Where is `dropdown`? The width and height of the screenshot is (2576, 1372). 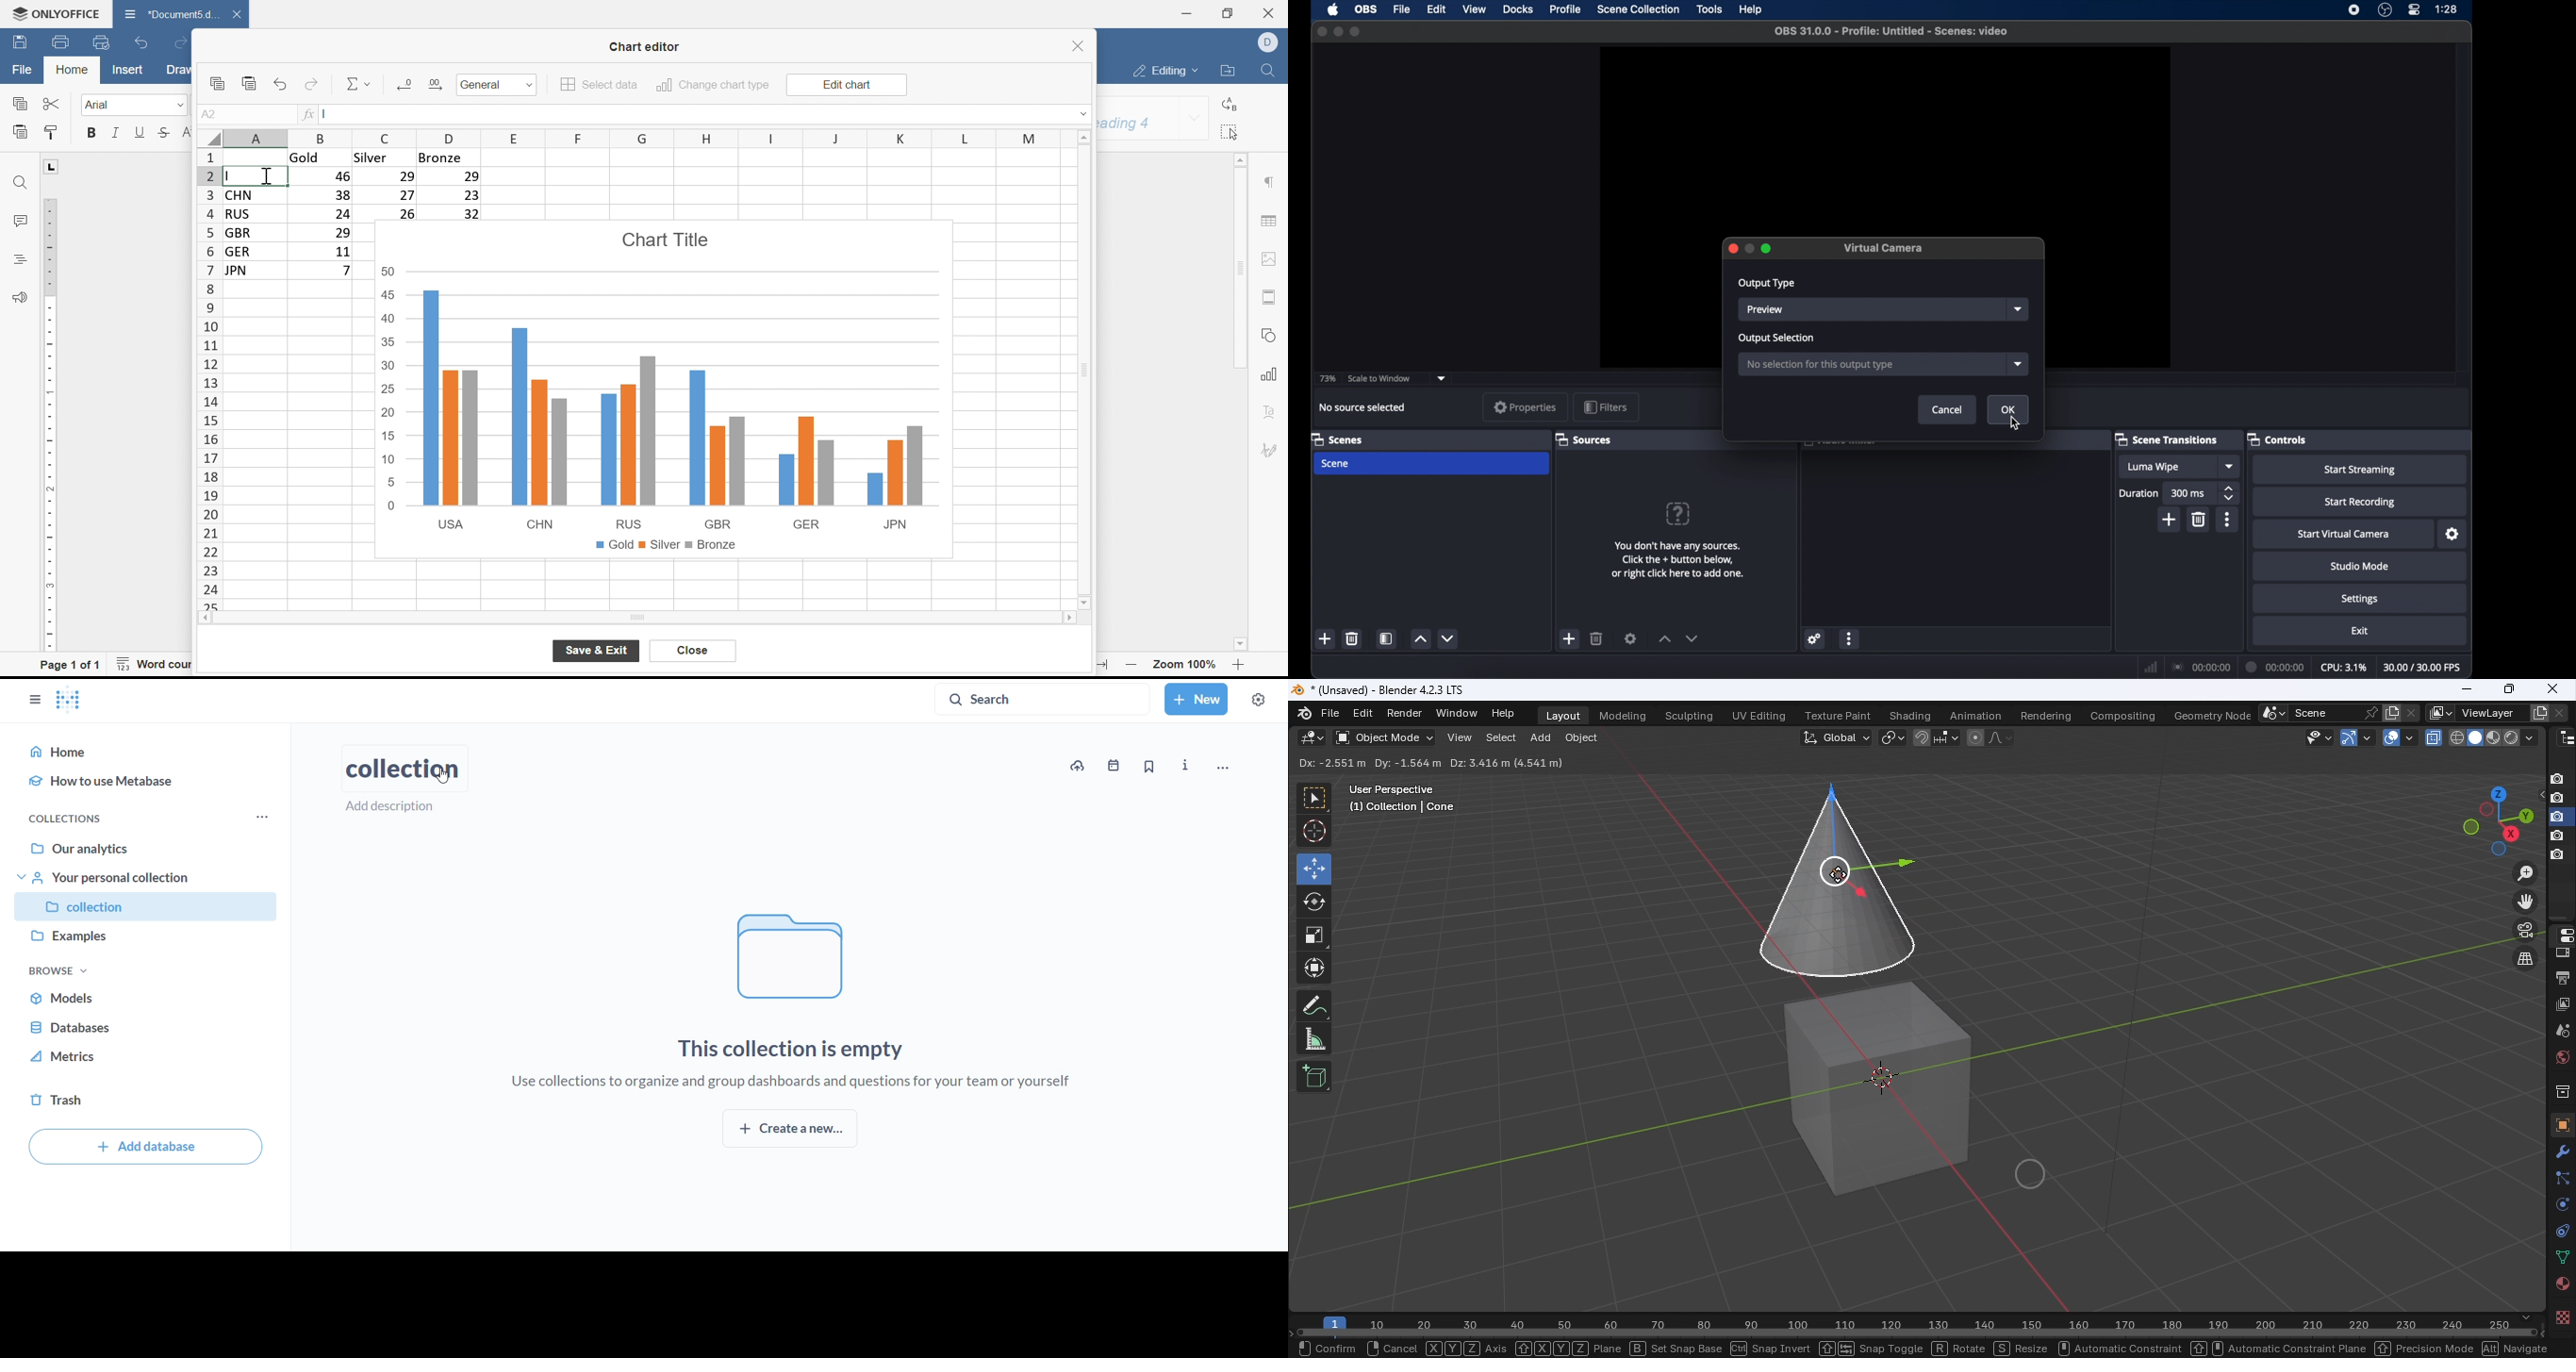
dropdown is located at coordinates (2017, 365).